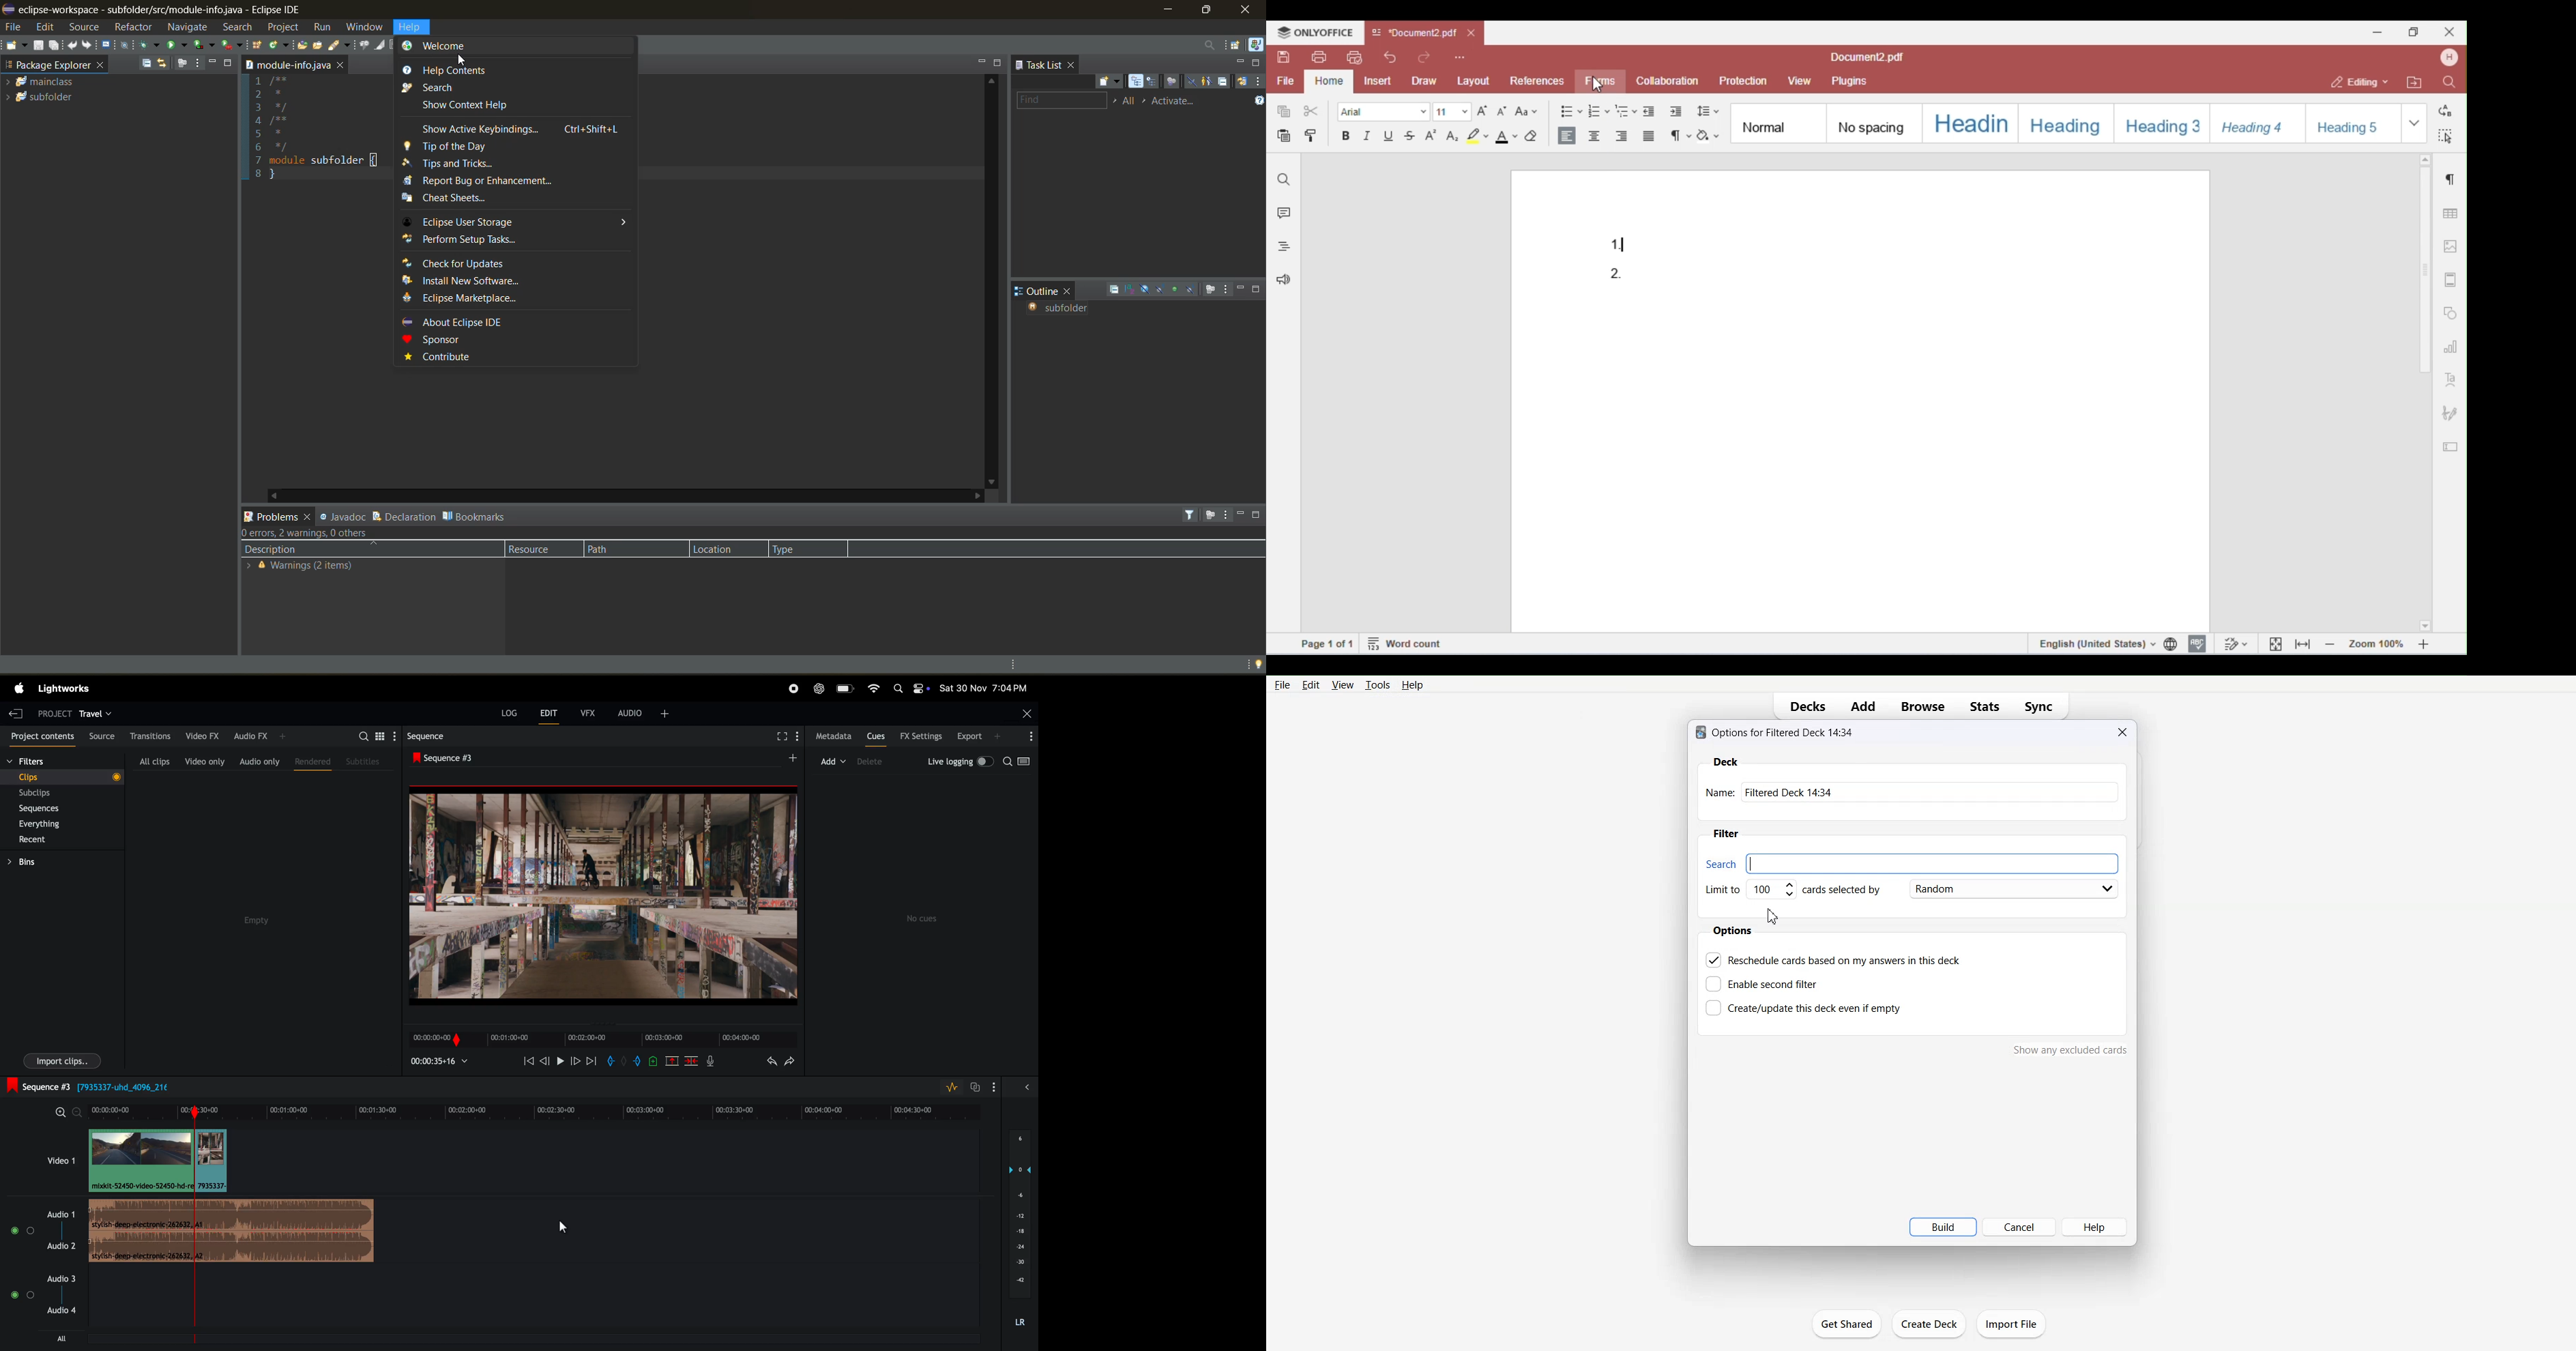 This screenshot has width=2576, height=1372. I want to click on show content help, so click(474, 104).